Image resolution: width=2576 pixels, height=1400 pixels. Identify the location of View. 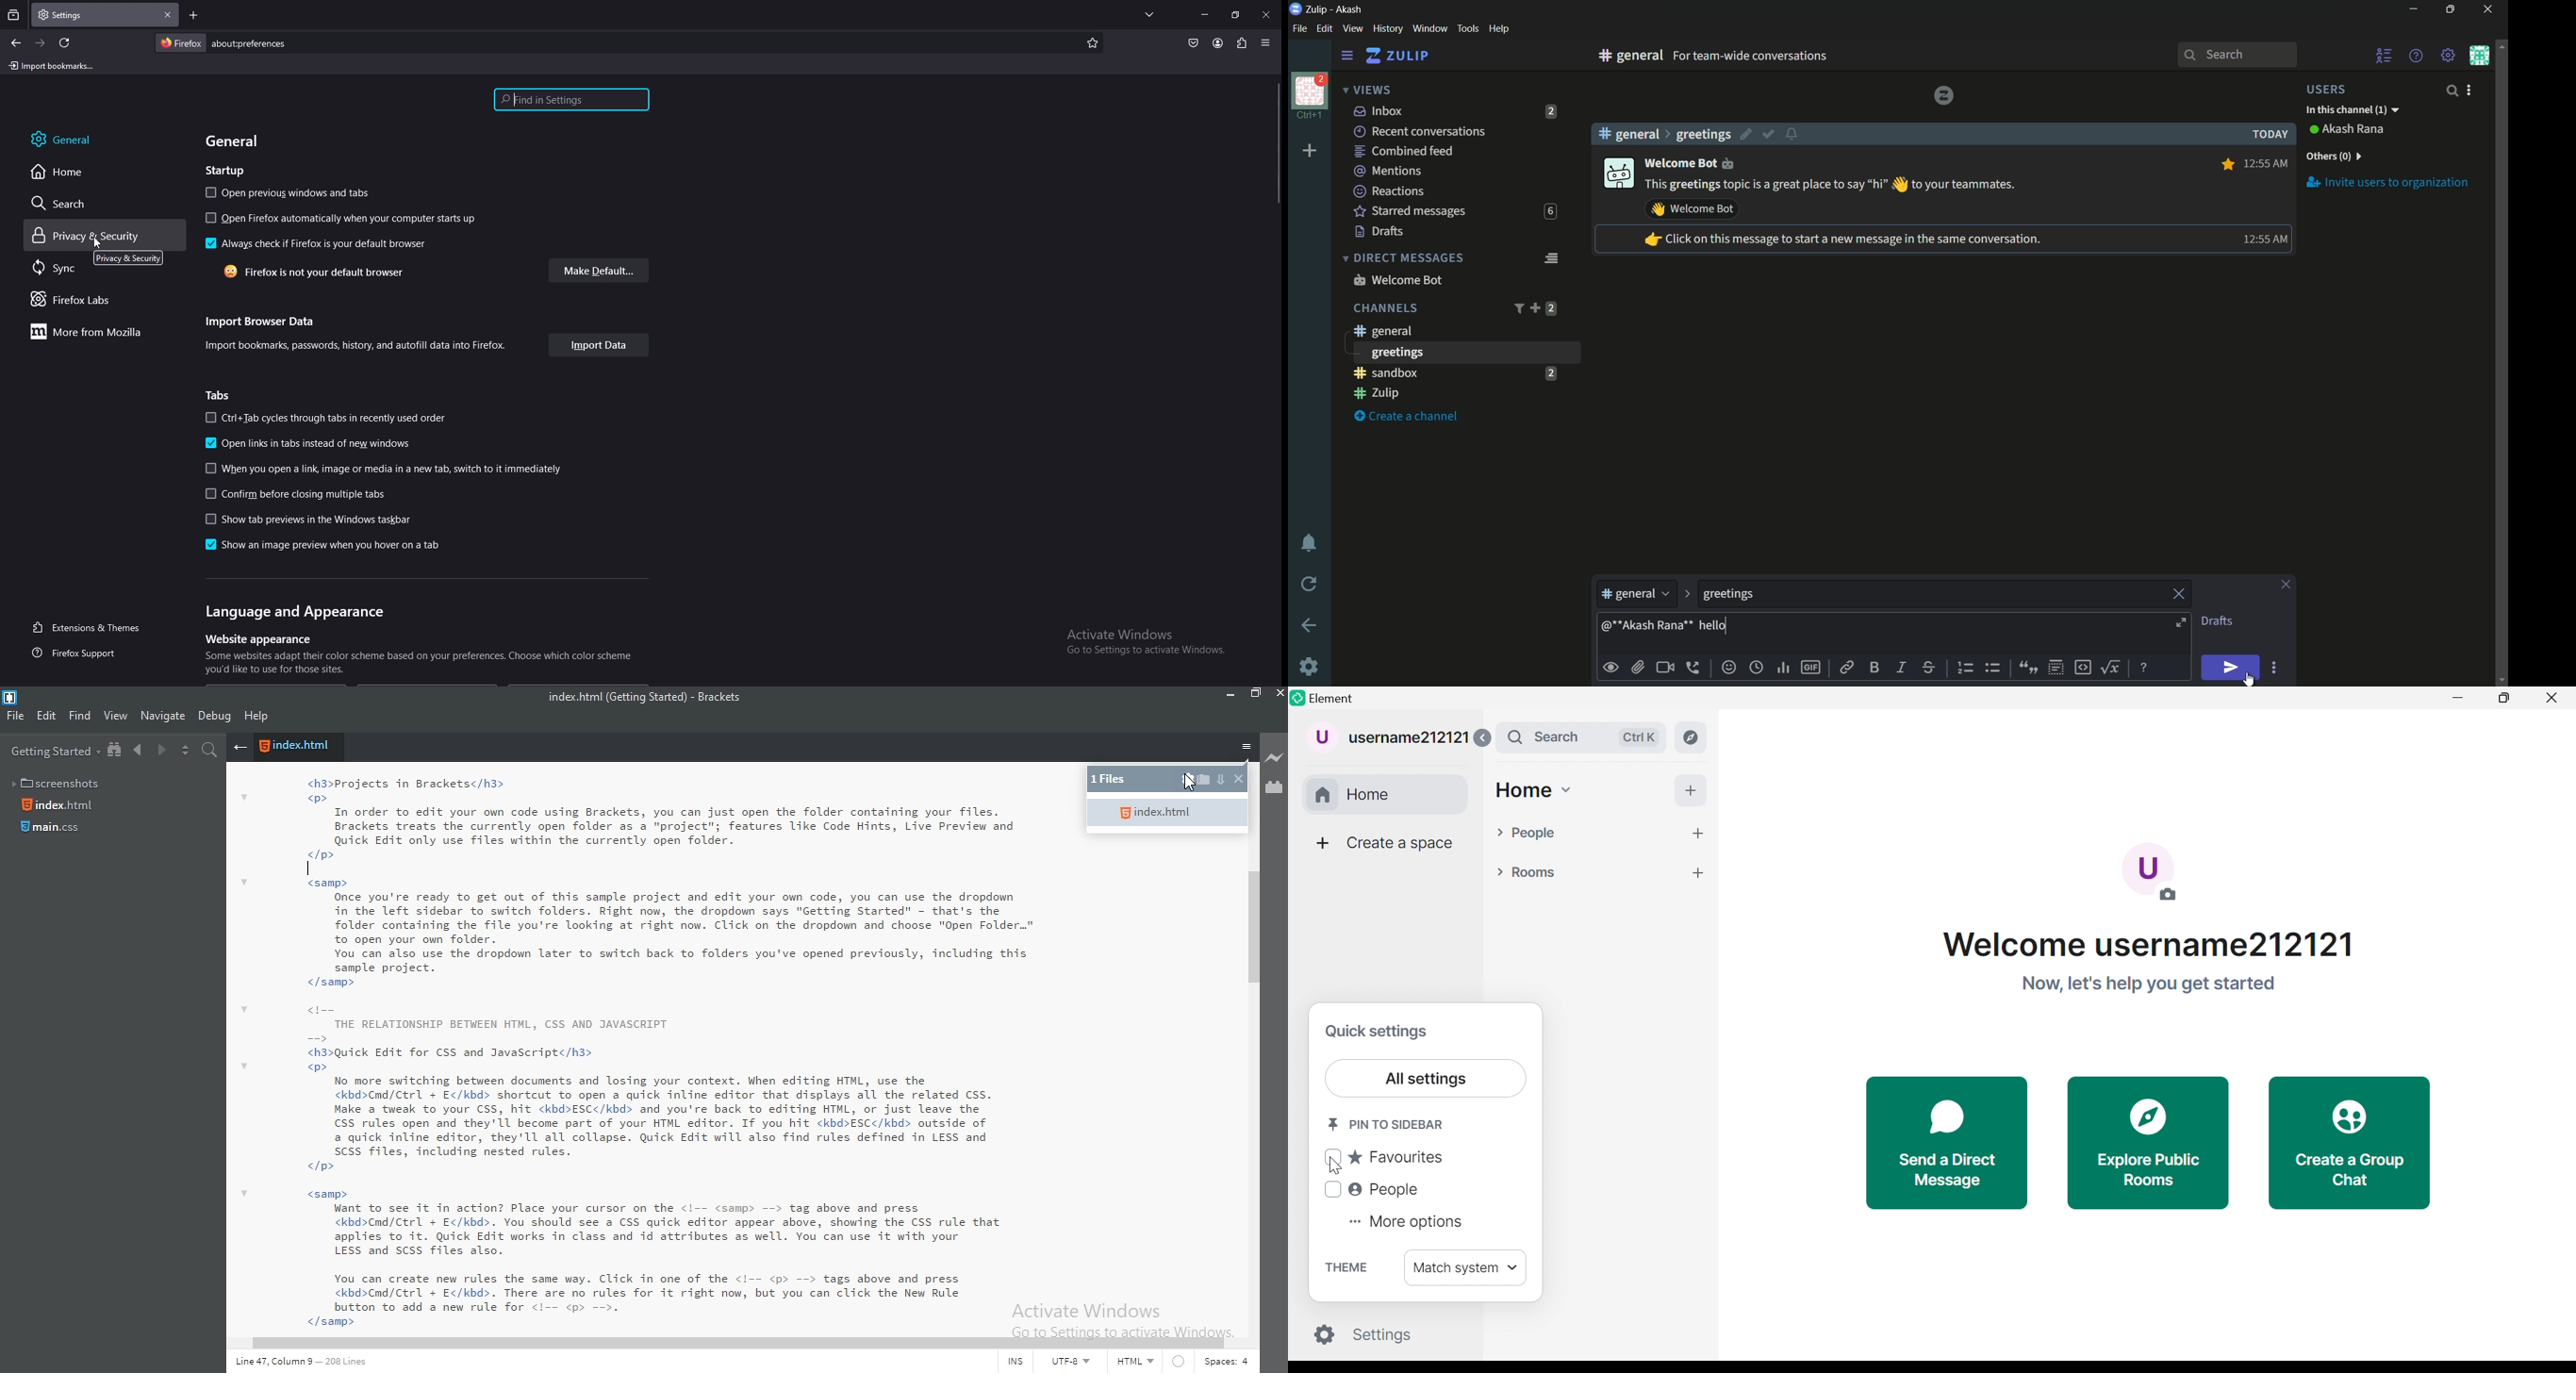
(116, 717).